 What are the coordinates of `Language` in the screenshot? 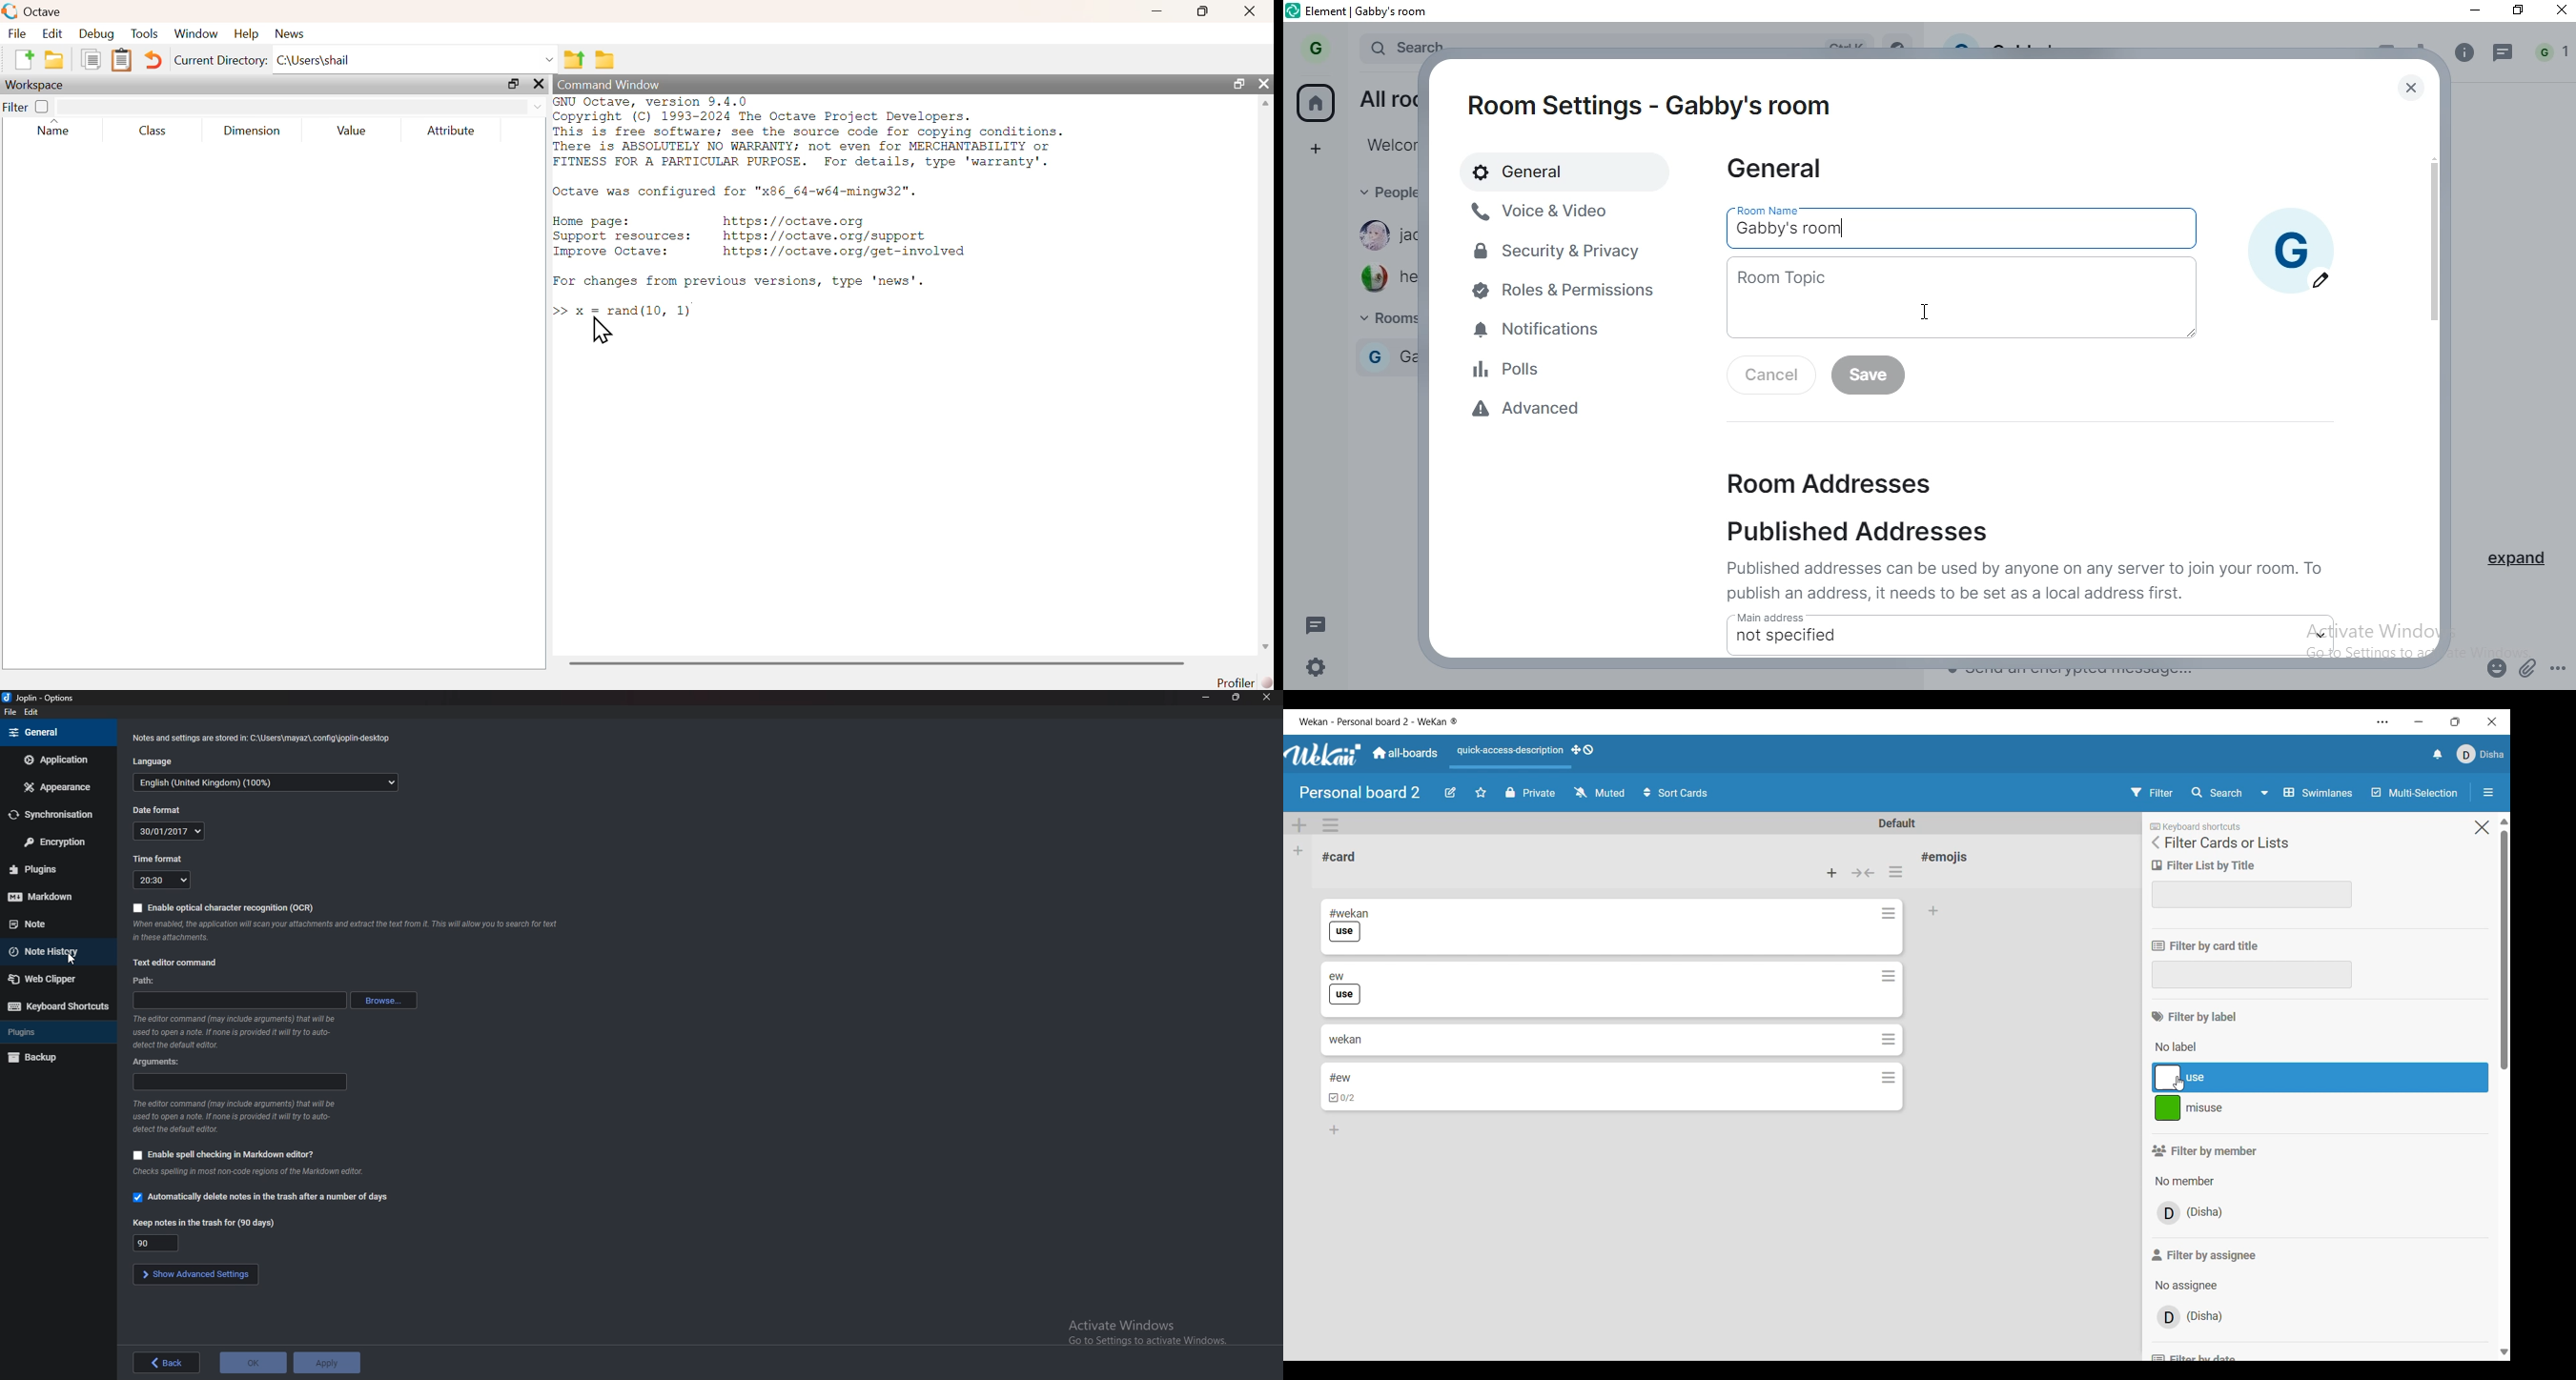 It's located at (158, 761).